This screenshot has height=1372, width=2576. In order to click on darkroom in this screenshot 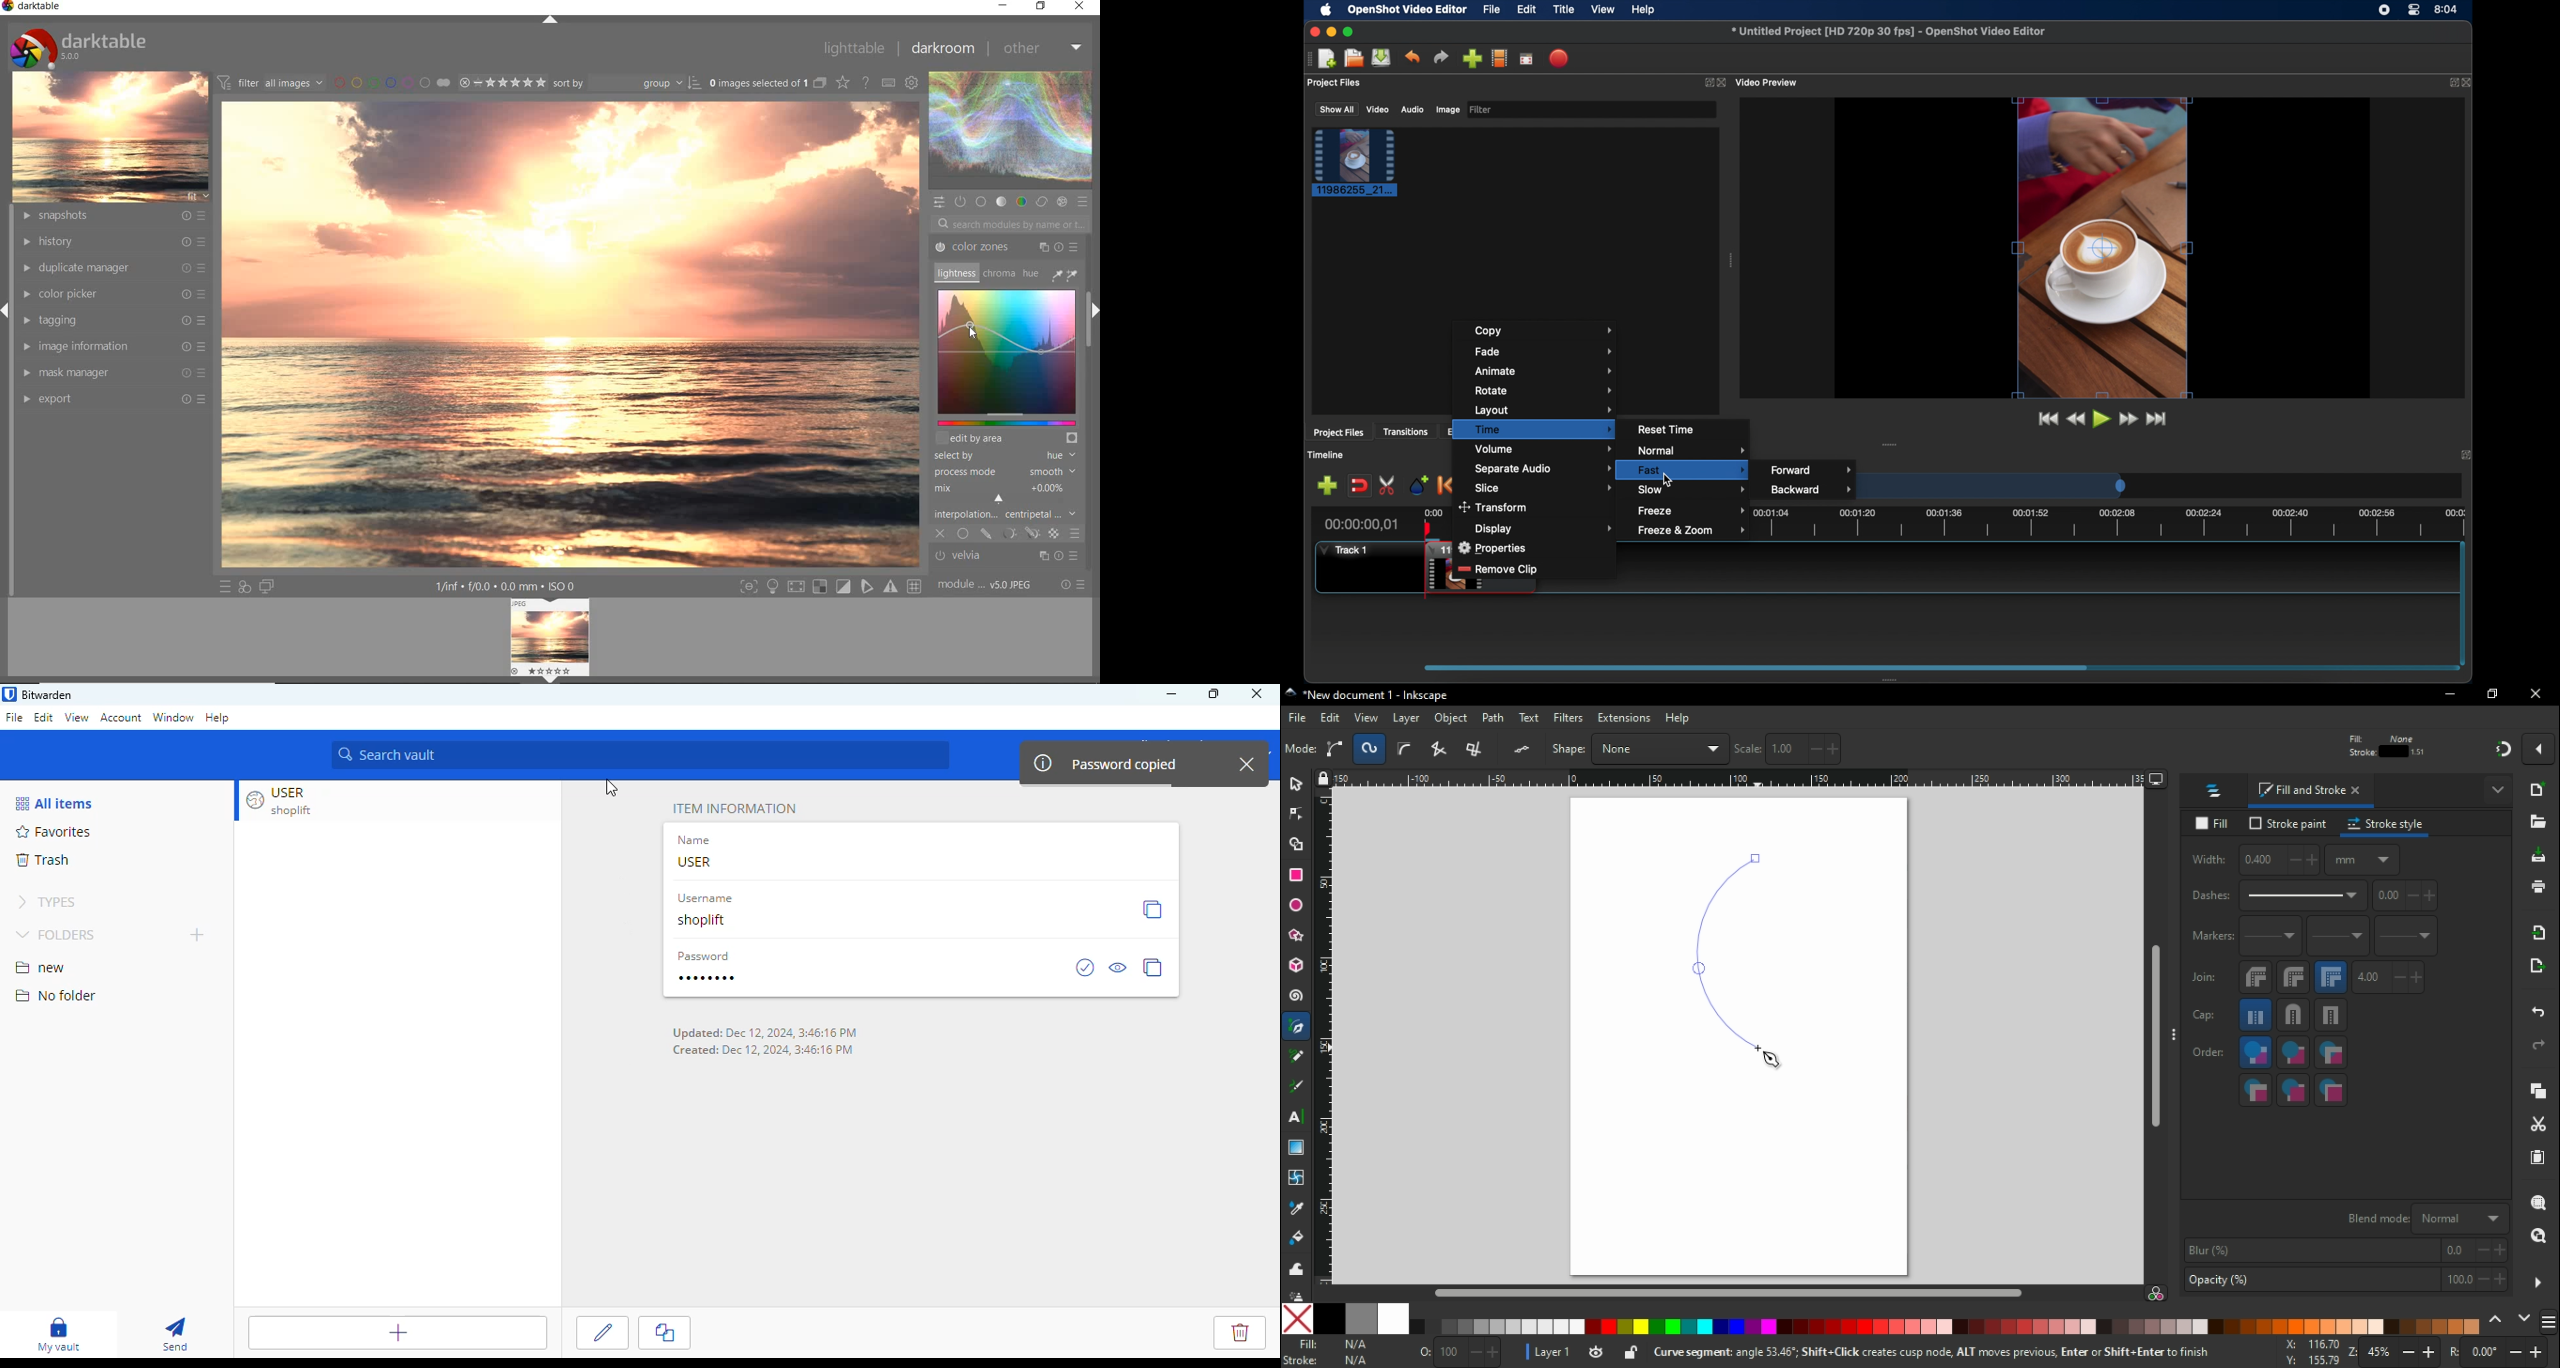, I will do `click(946, 49)`.